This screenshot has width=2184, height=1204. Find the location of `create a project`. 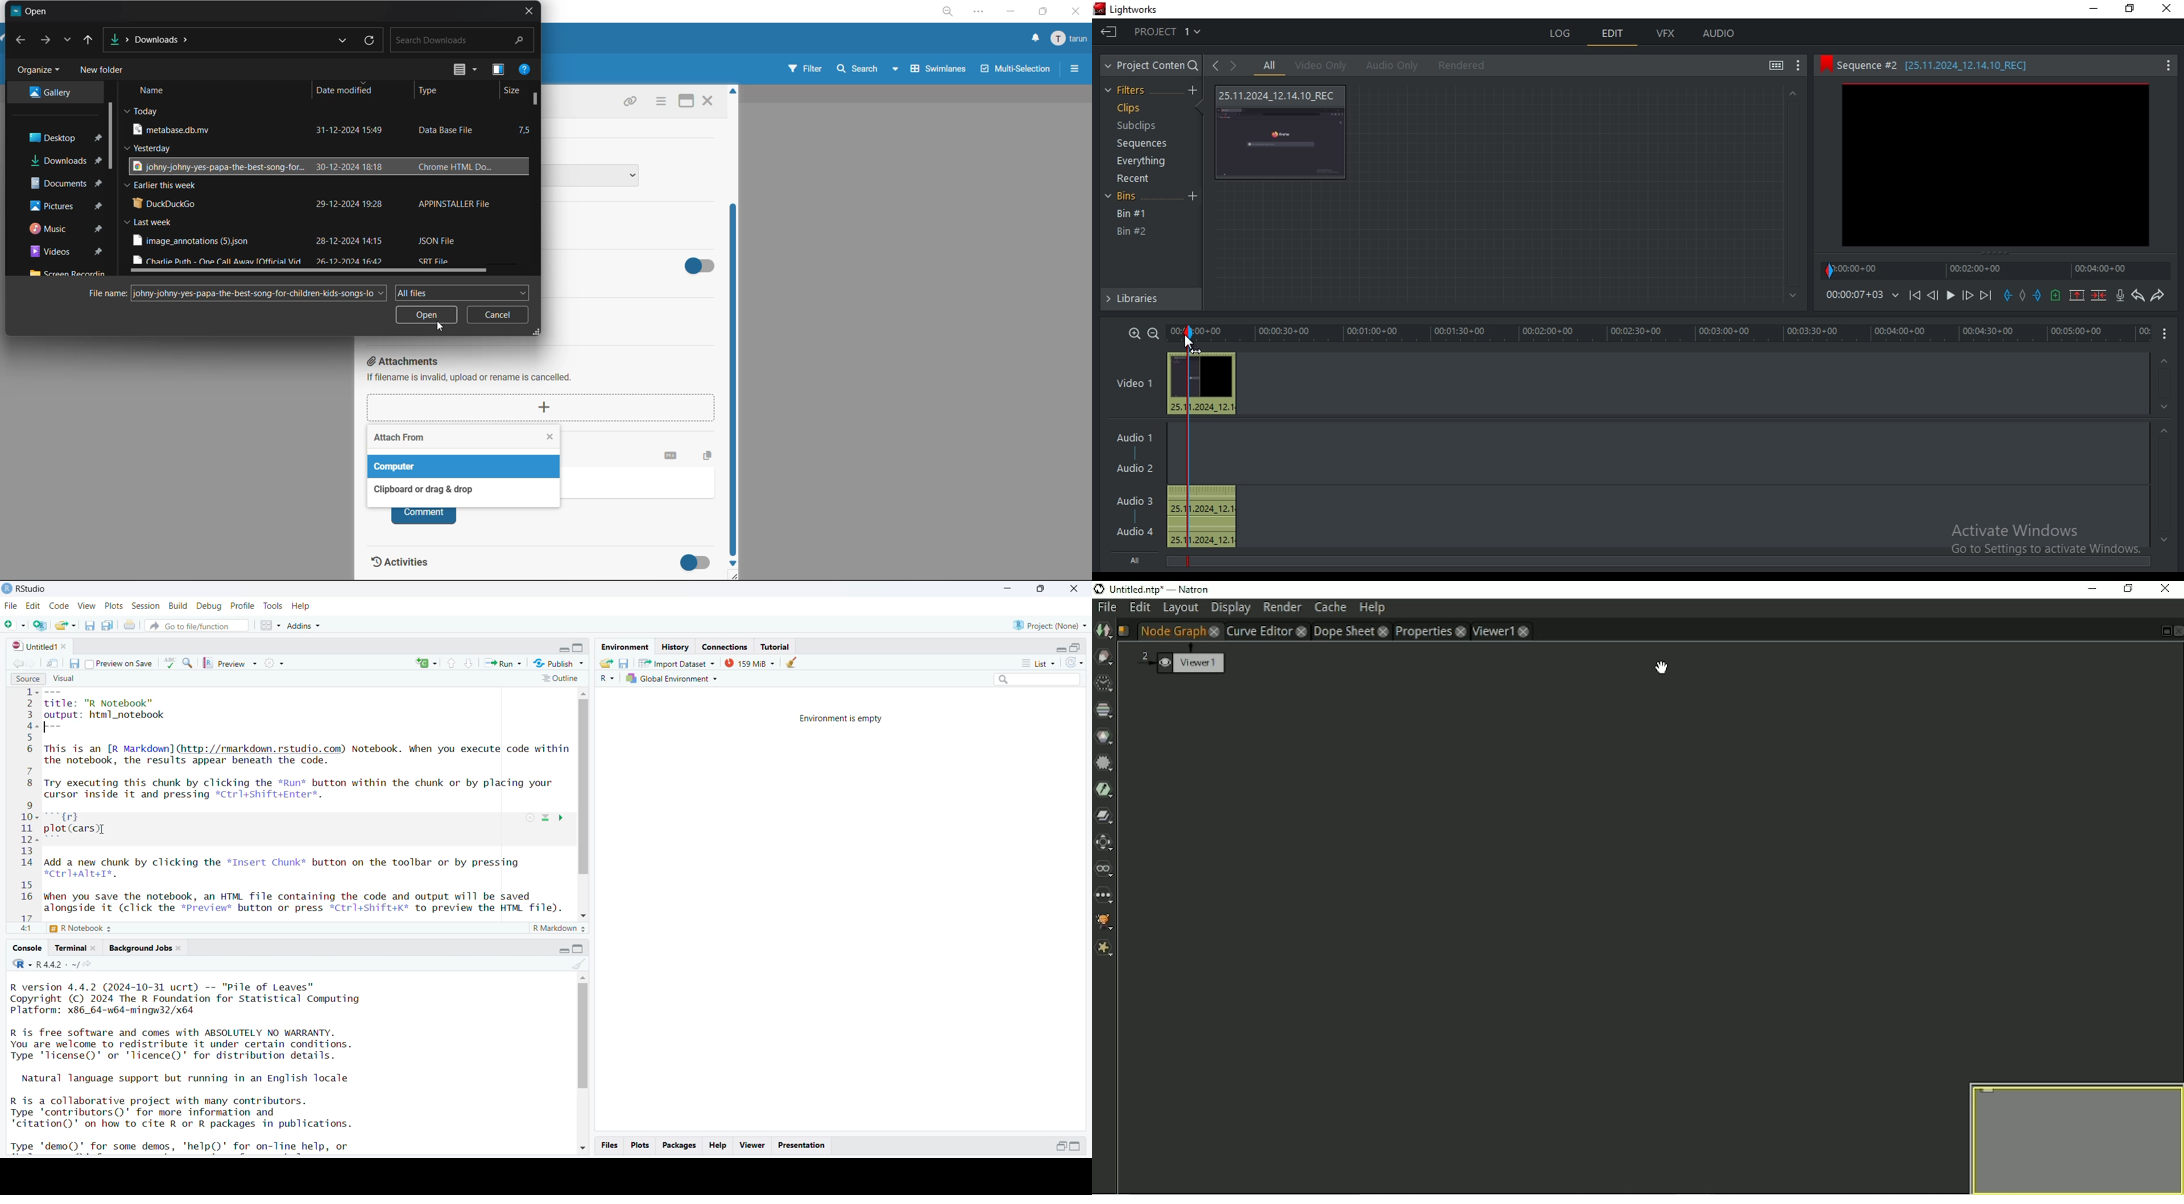

create a project is located at coordinates (42, 625).